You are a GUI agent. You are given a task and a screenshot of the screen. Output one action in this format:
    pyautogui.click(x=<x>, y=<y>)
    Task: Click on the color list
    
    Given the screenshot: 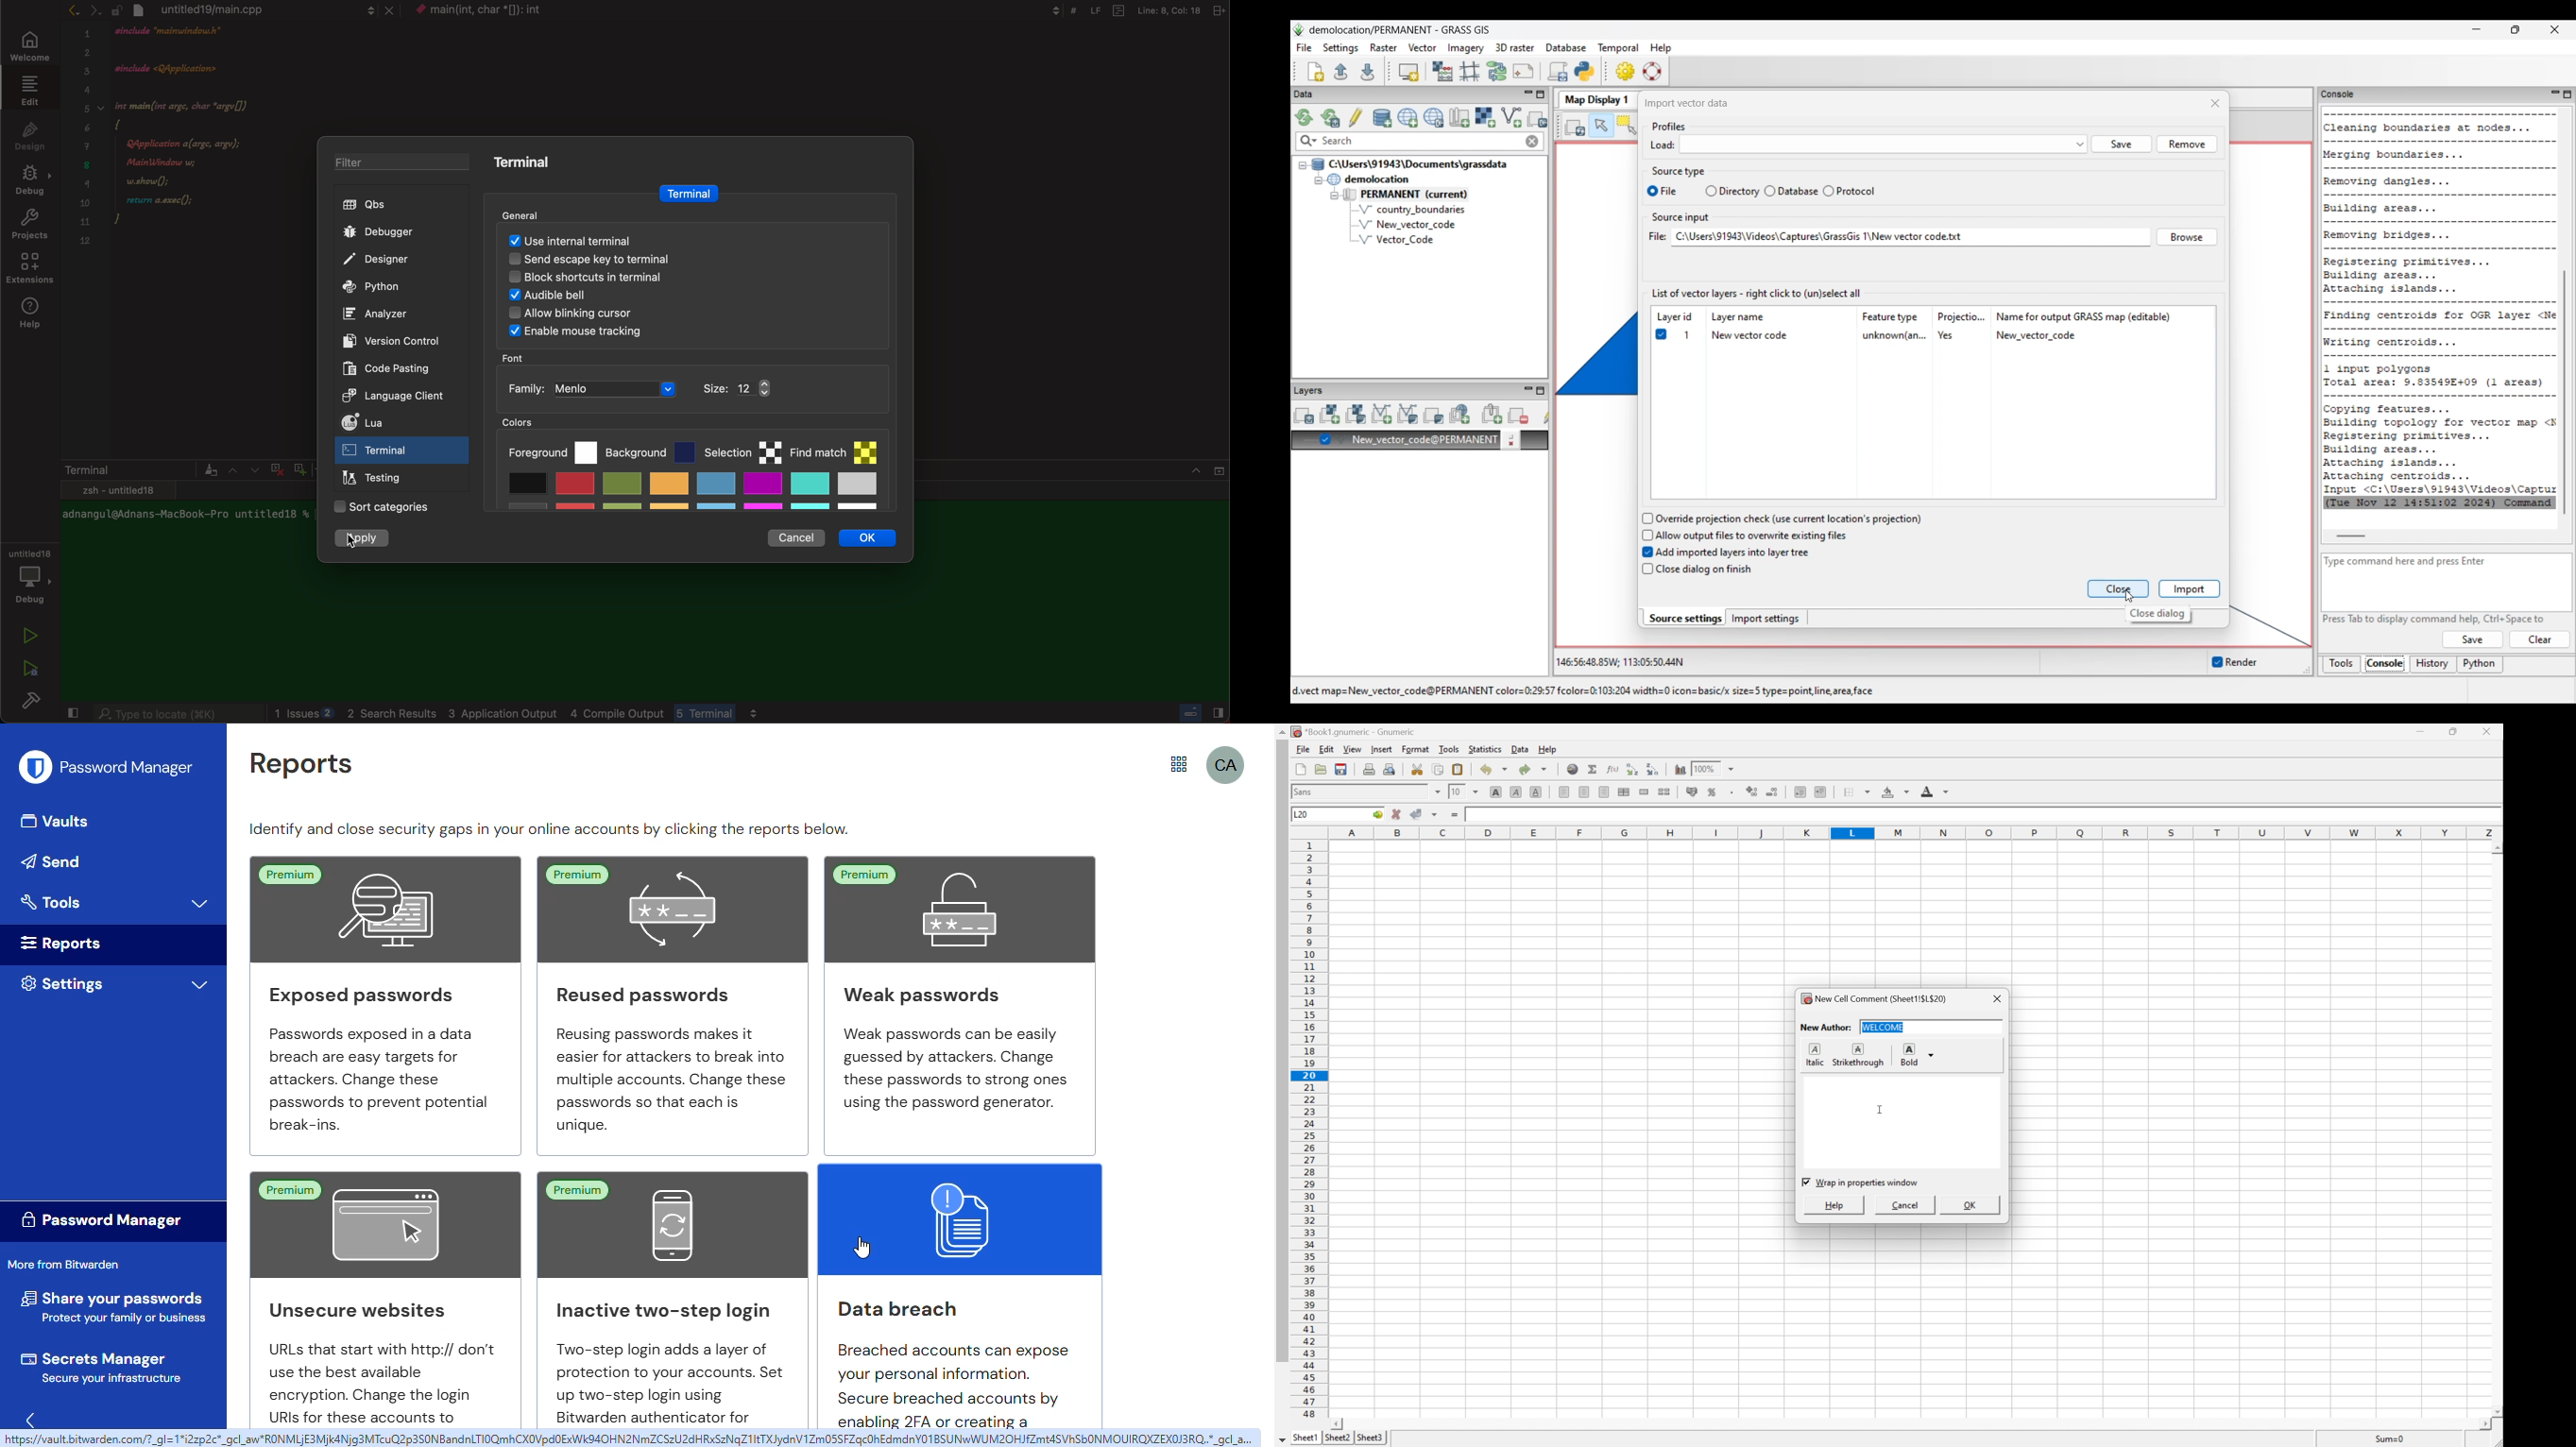 What is the action you would take?
    pyautogui.click(x=692, y=495)
    